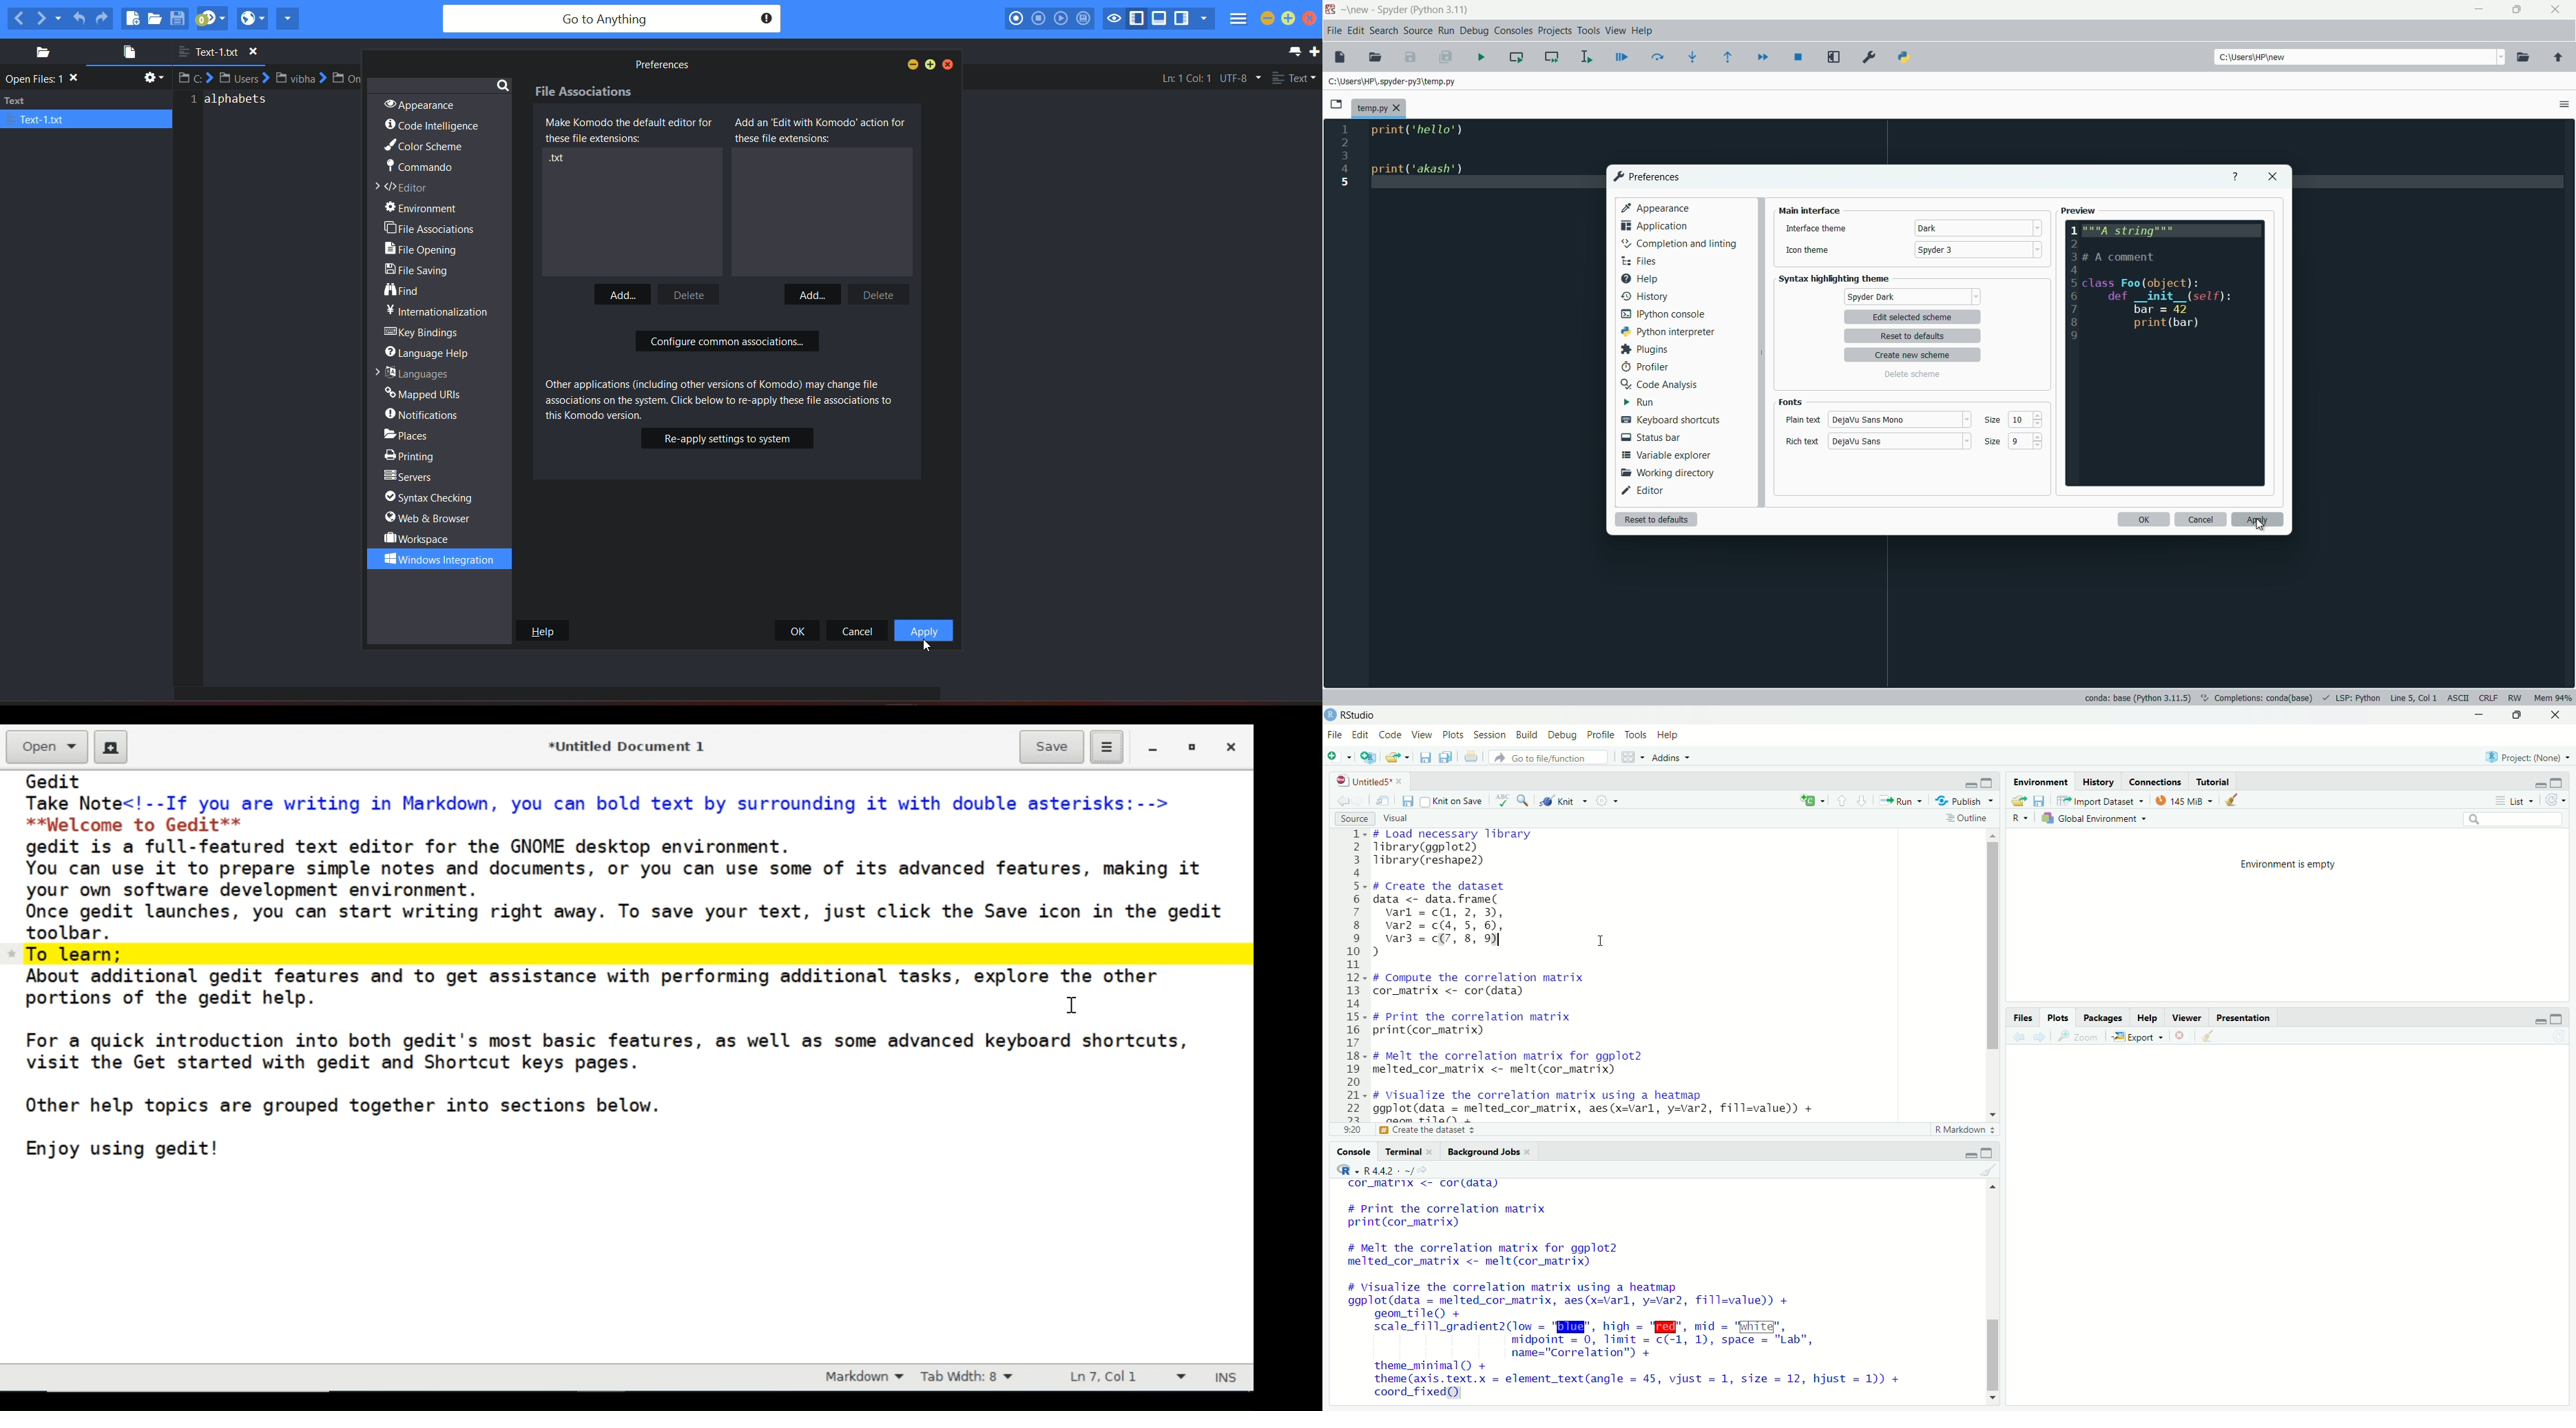  What do you see at coordinates (2540, 783) in the screenshot?
I see `minimize` at bounding box center [2540, 783].